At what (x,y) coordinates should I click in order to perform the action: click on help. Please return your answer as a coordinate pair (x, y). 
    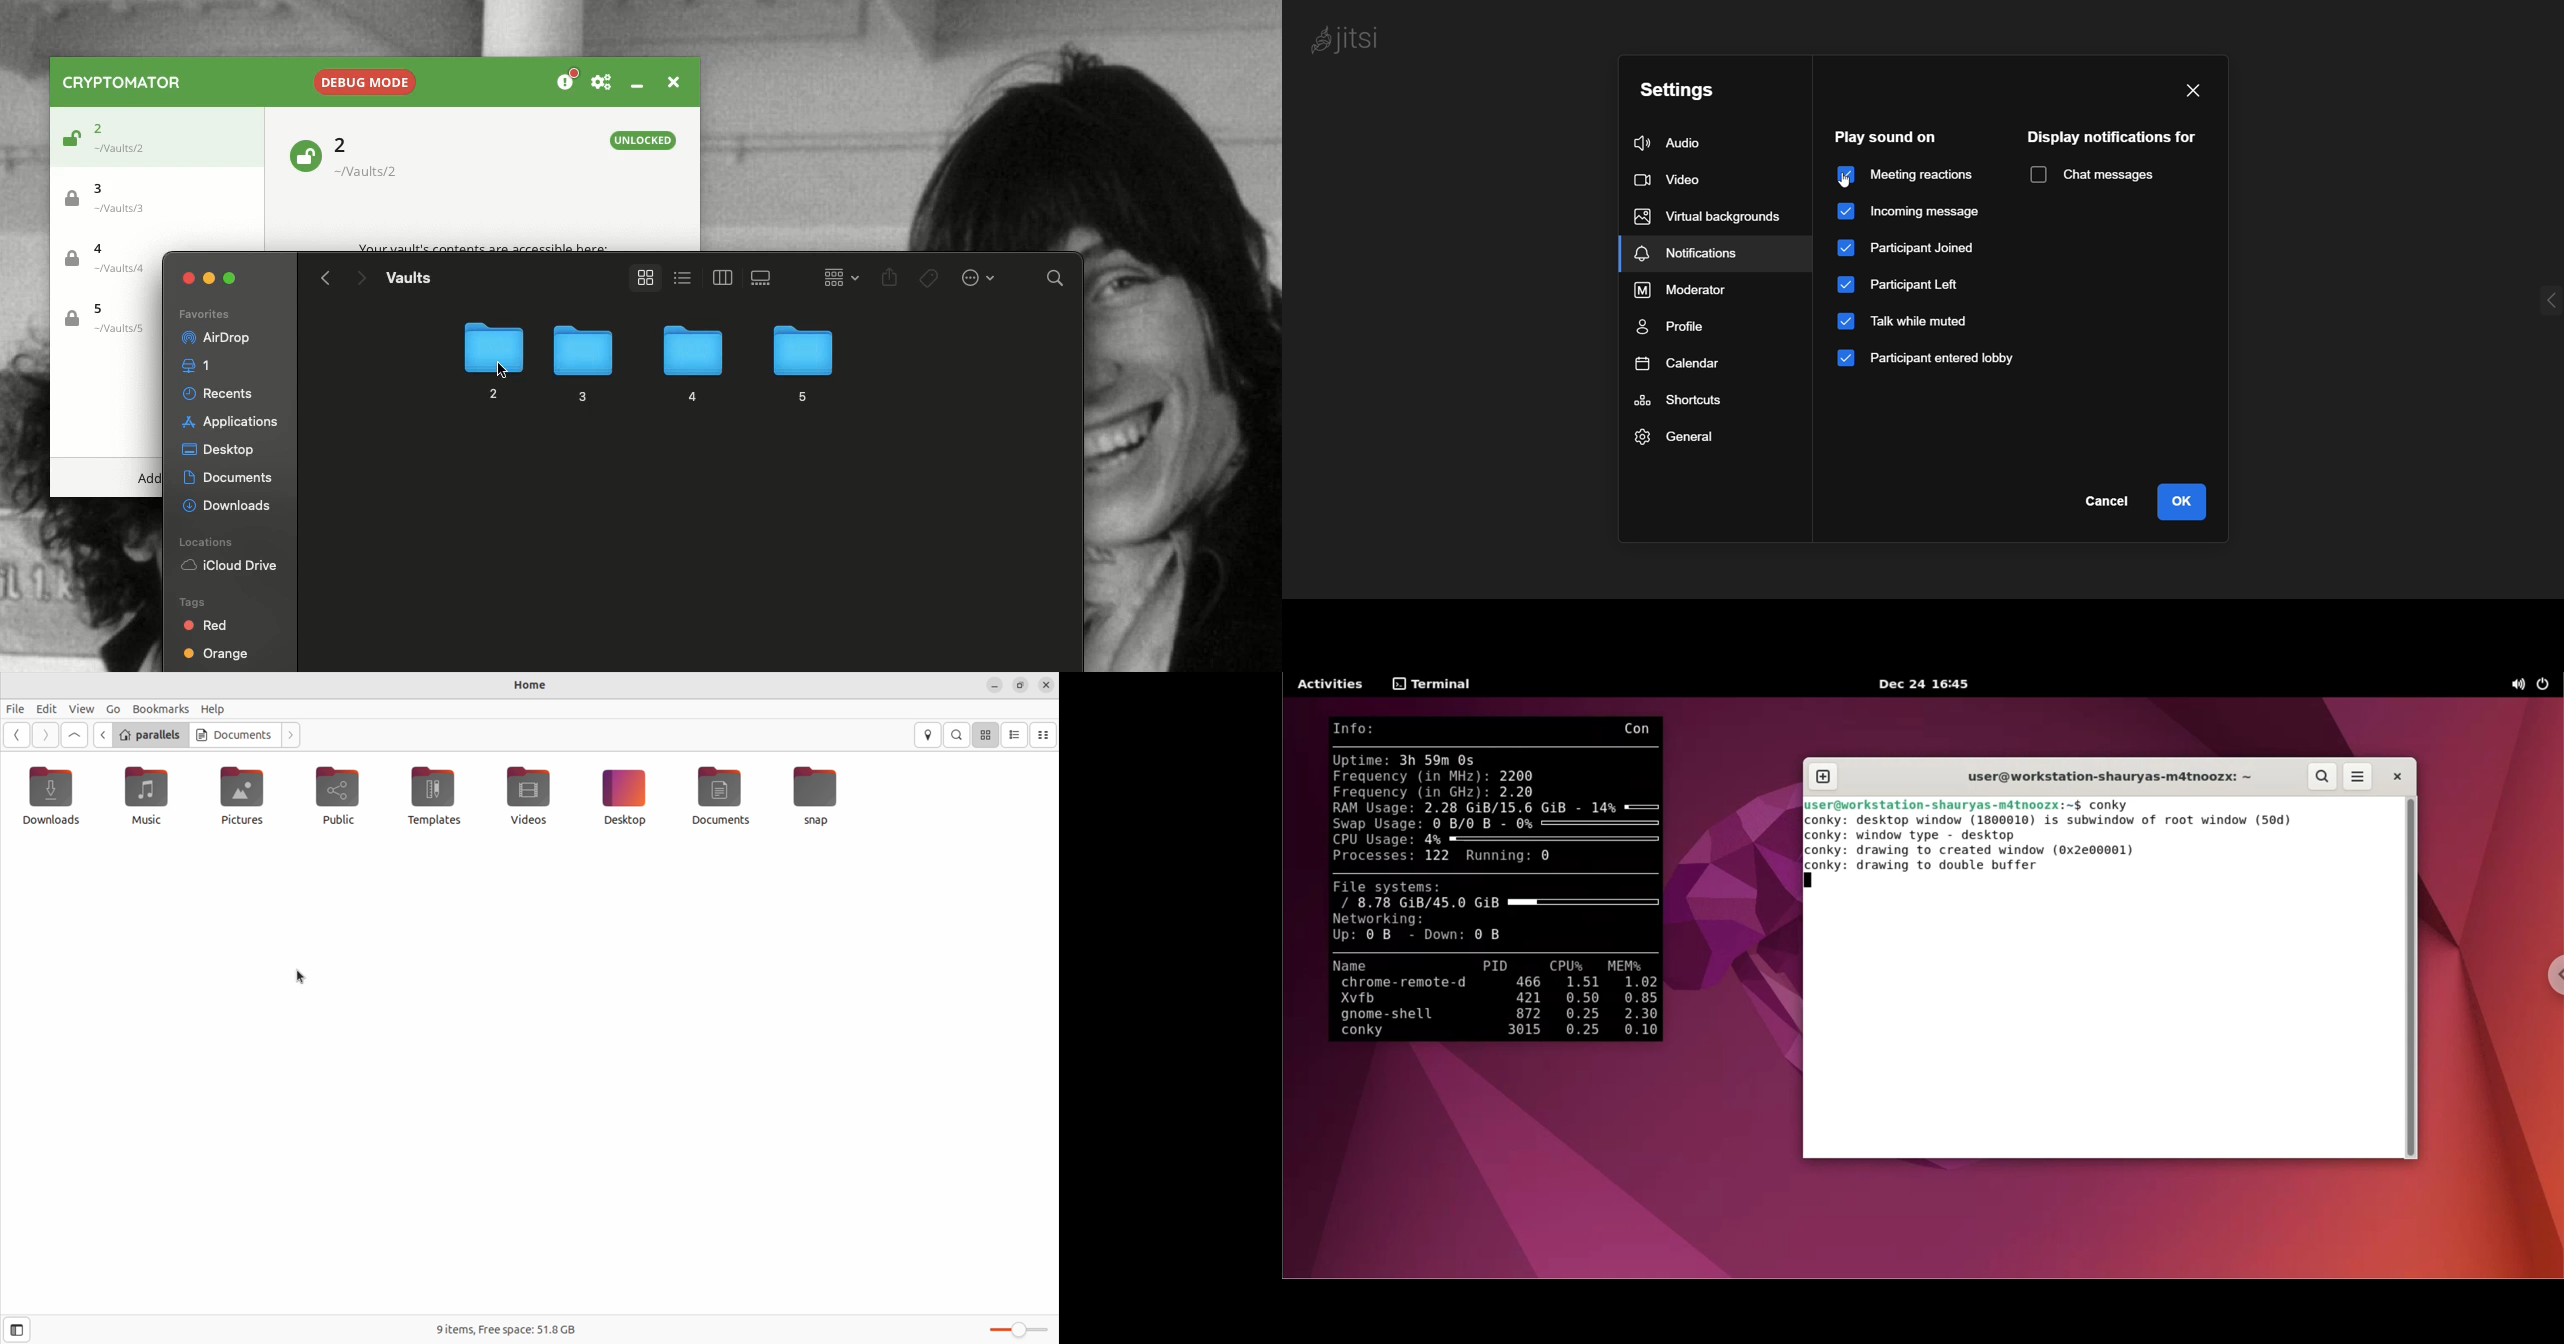
    Looking at the image, I should click on (214, 710).